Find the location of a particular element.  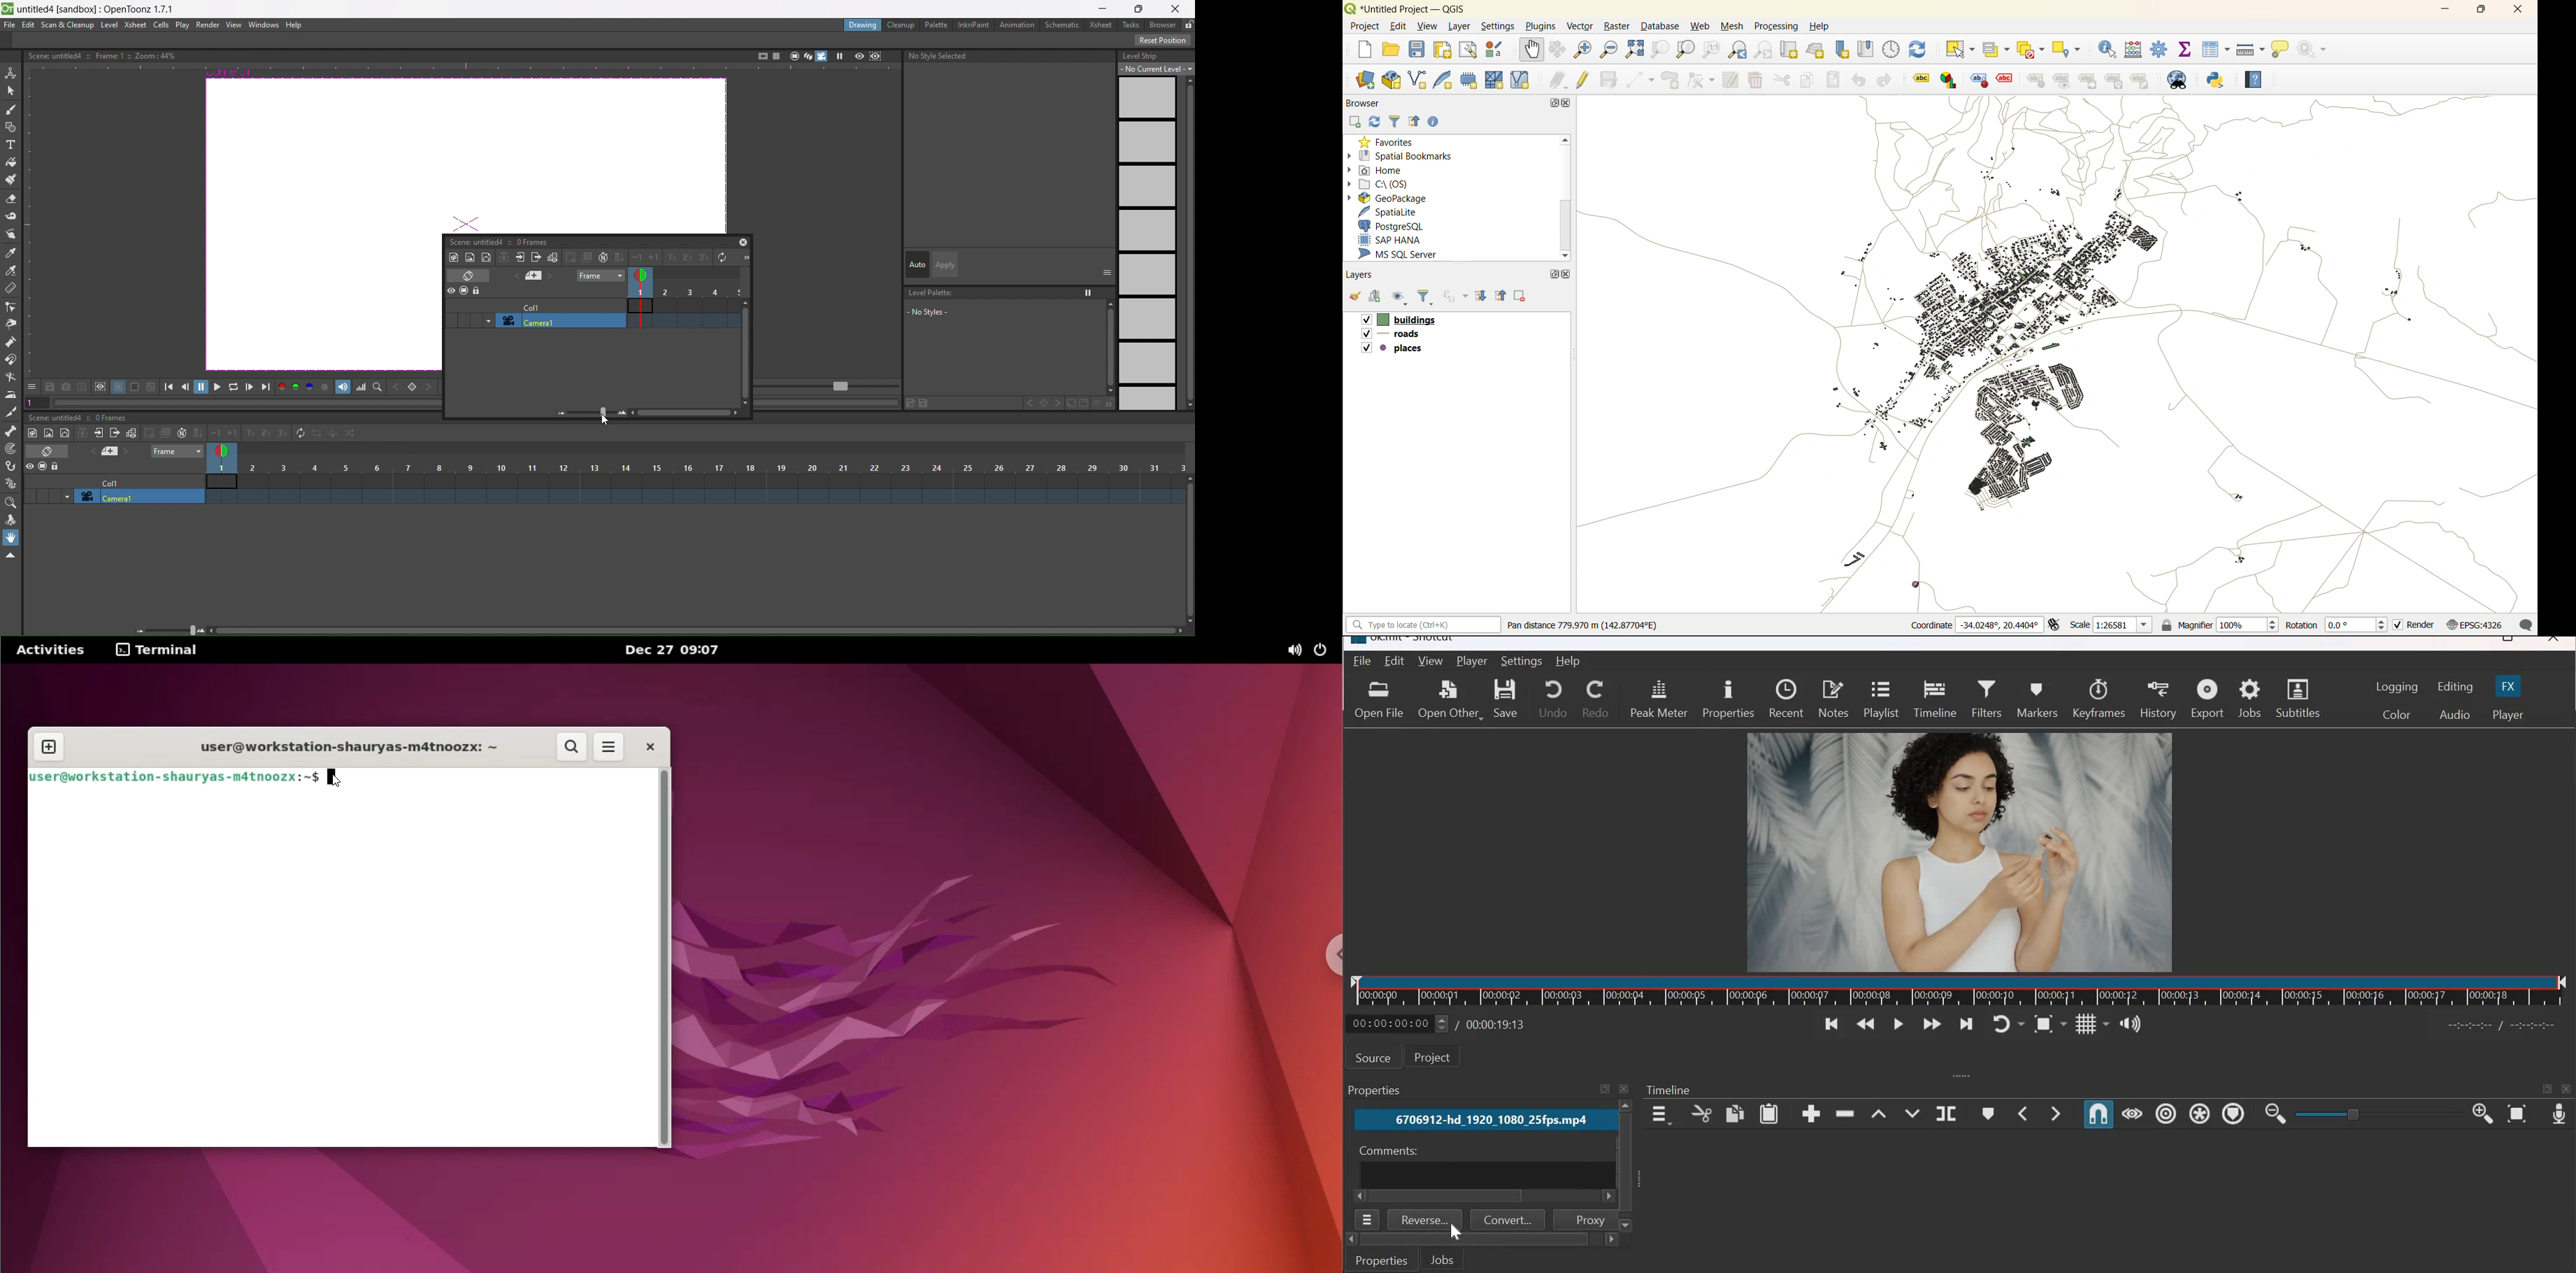

toggle xsheet is located at coordinates (51, 451).